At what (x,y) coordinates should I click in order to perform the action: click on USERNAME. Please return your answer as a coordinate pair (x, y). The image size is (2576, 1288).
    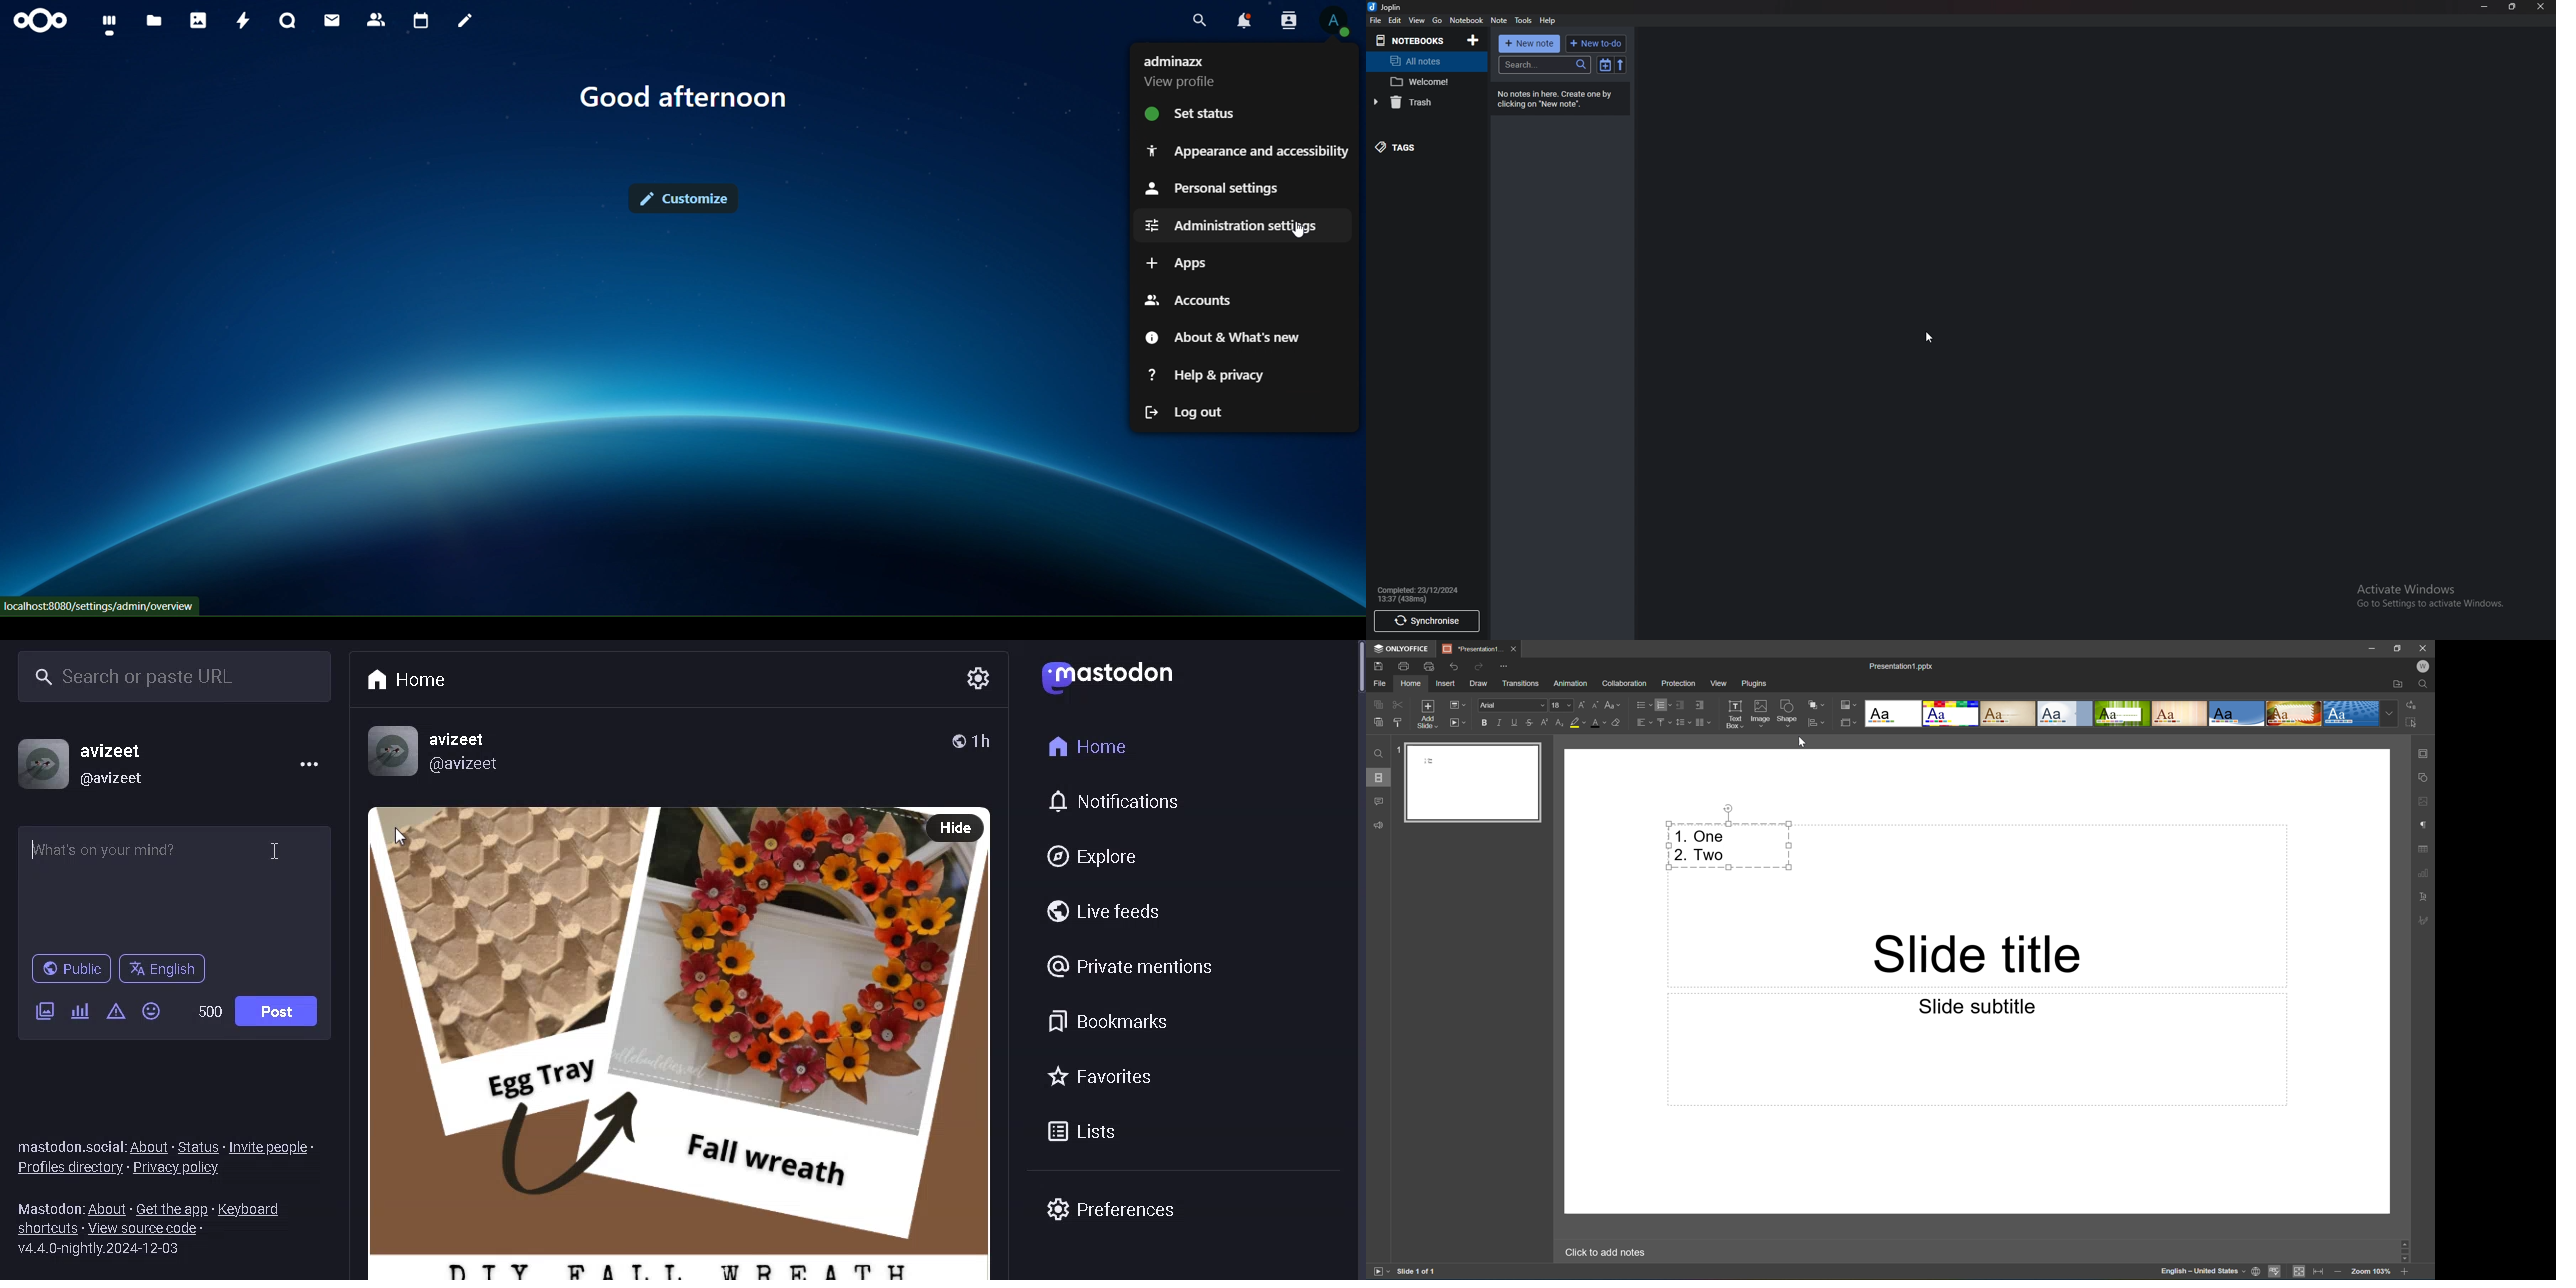
    Looking at the image, I should click on (128, 745).